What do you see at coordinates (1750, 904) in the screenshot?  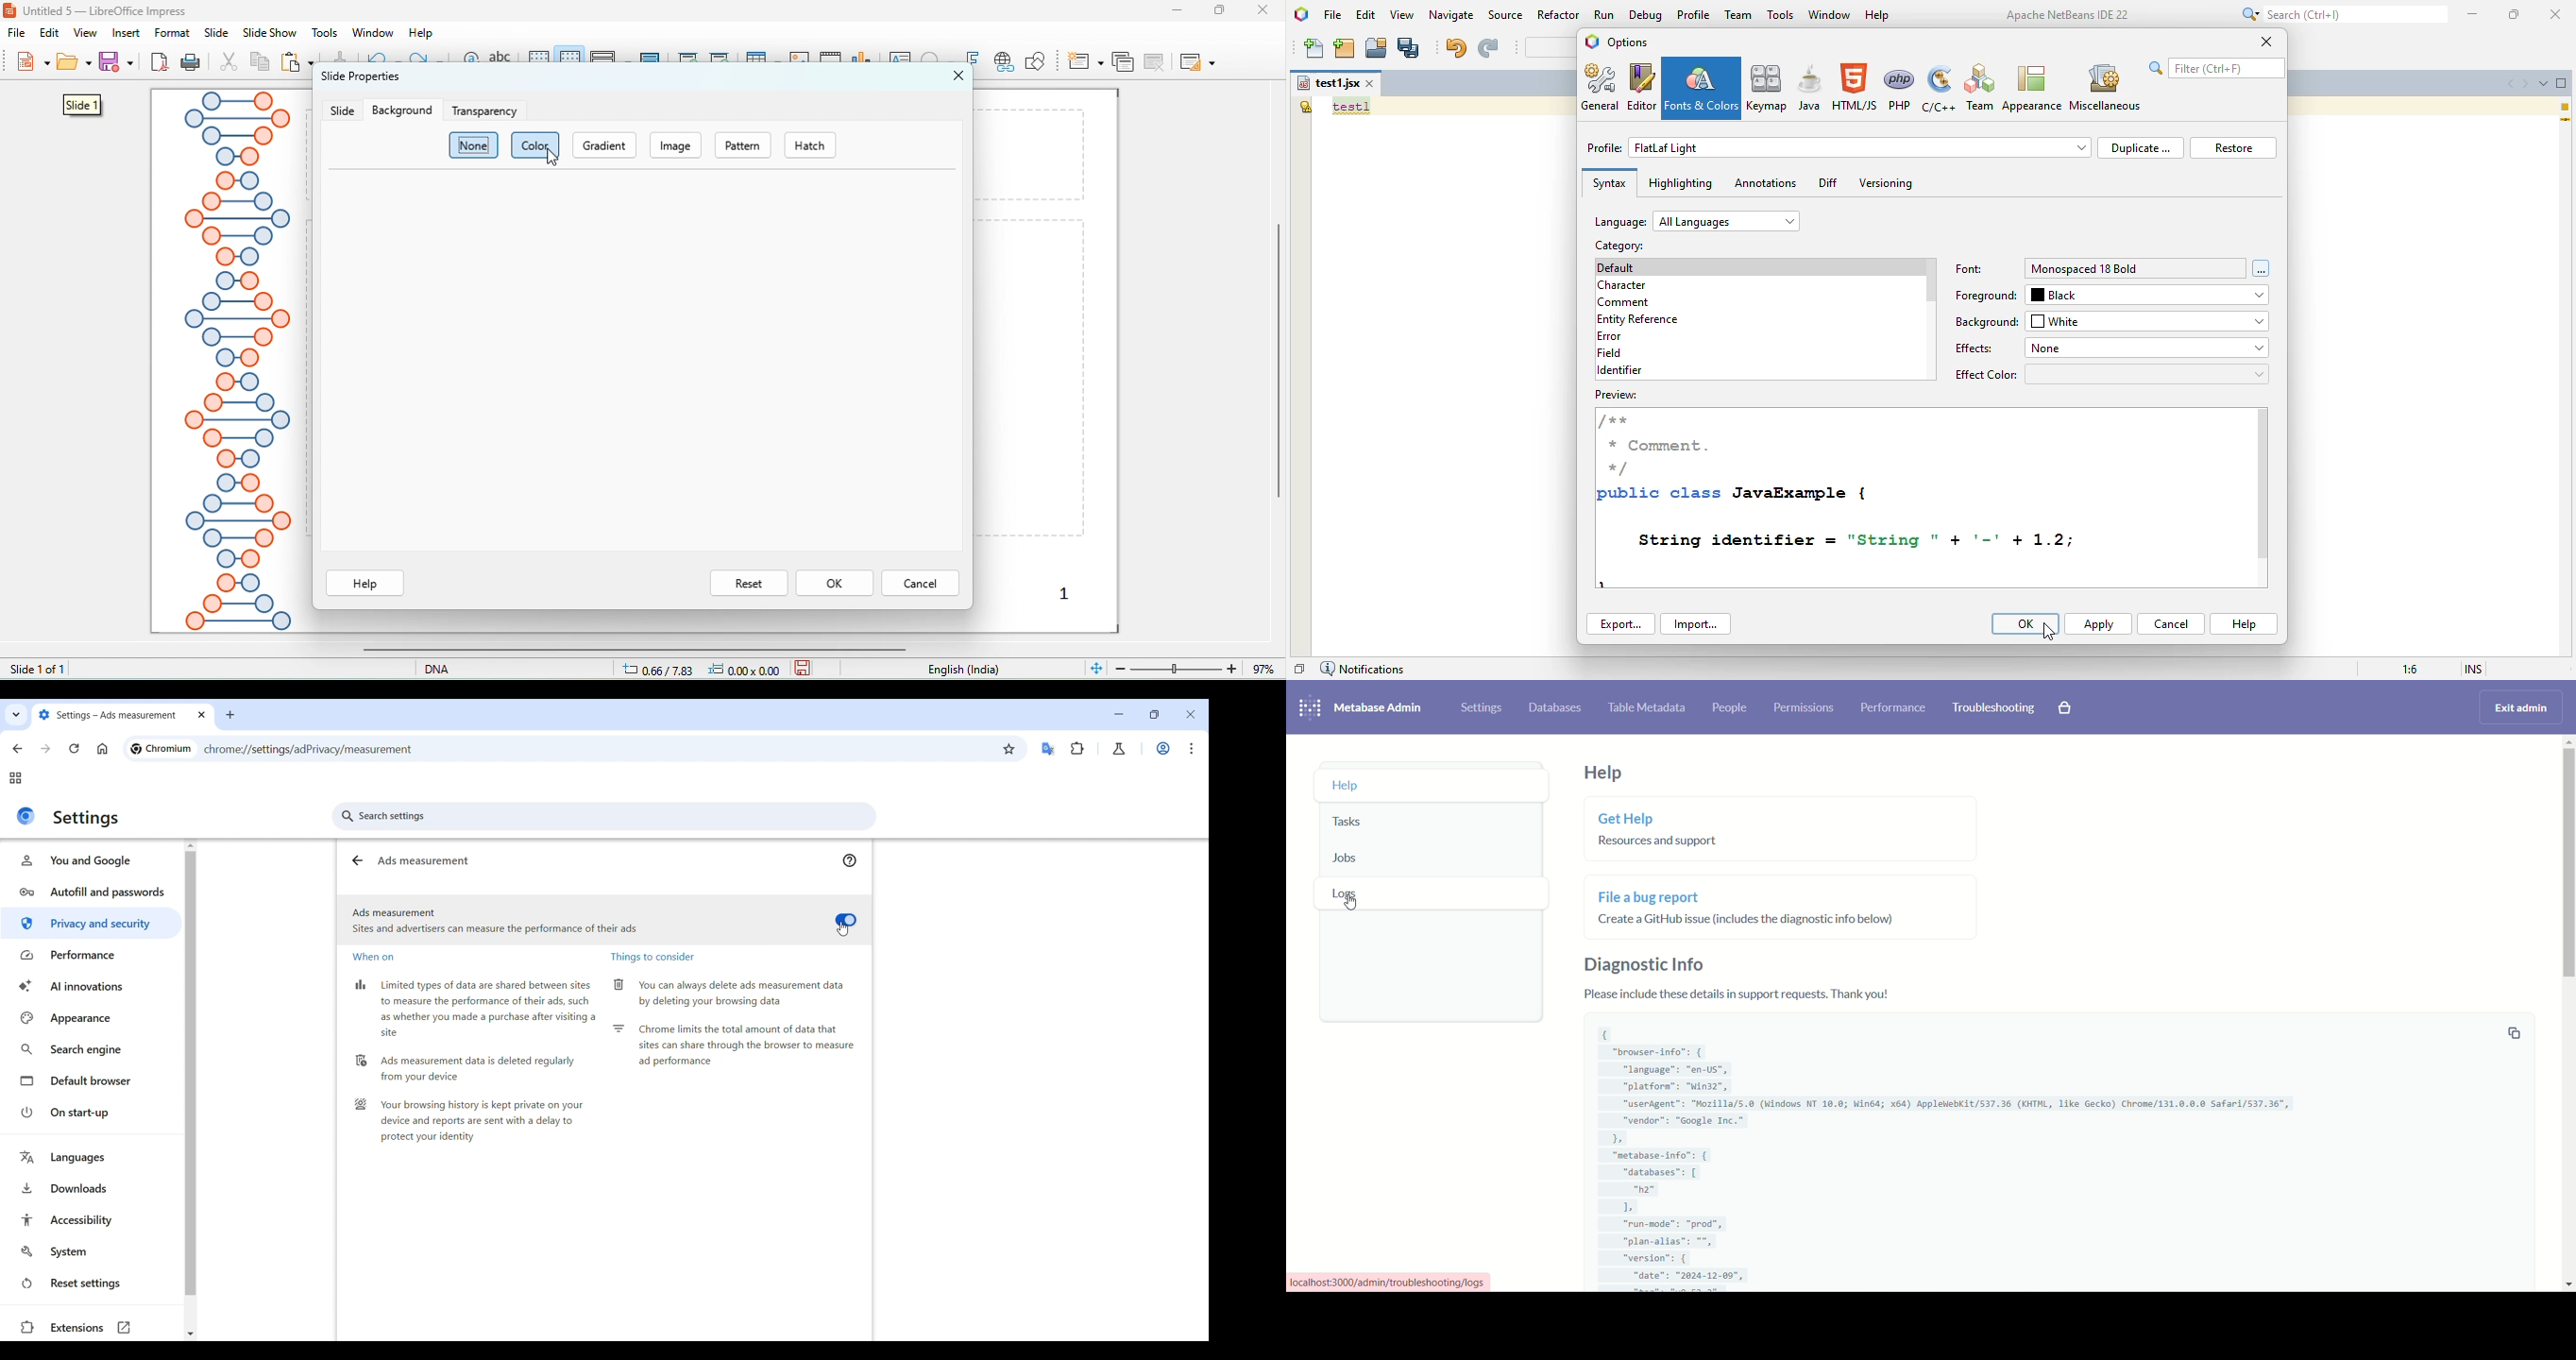 I see `file a bug report` at bounding box center [1750, 904].